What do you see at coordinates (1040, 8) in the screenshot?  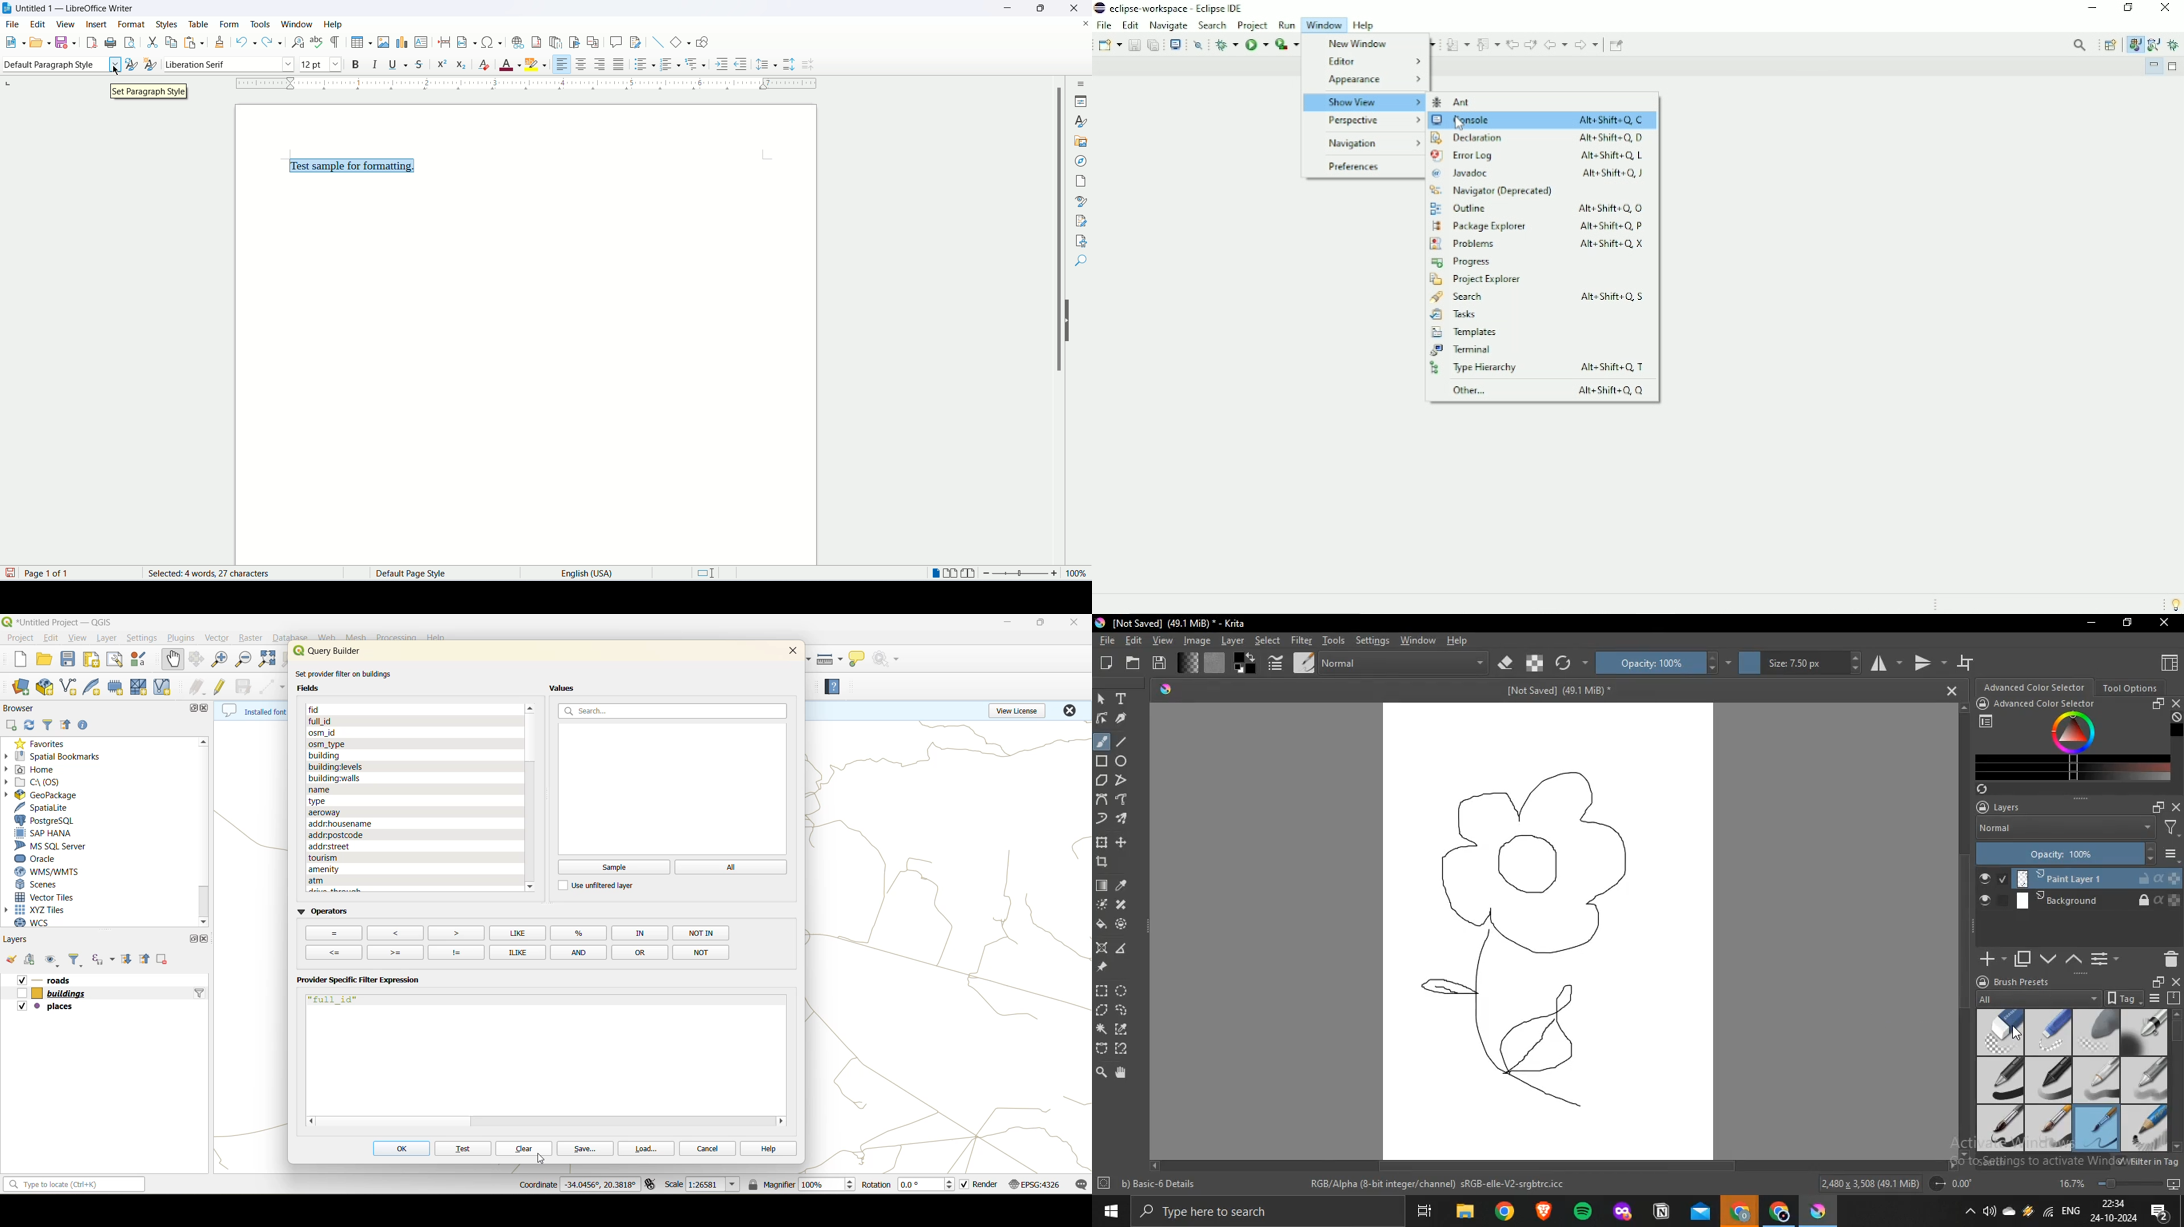 I see `maximize` at bounding box center [1040, 8].